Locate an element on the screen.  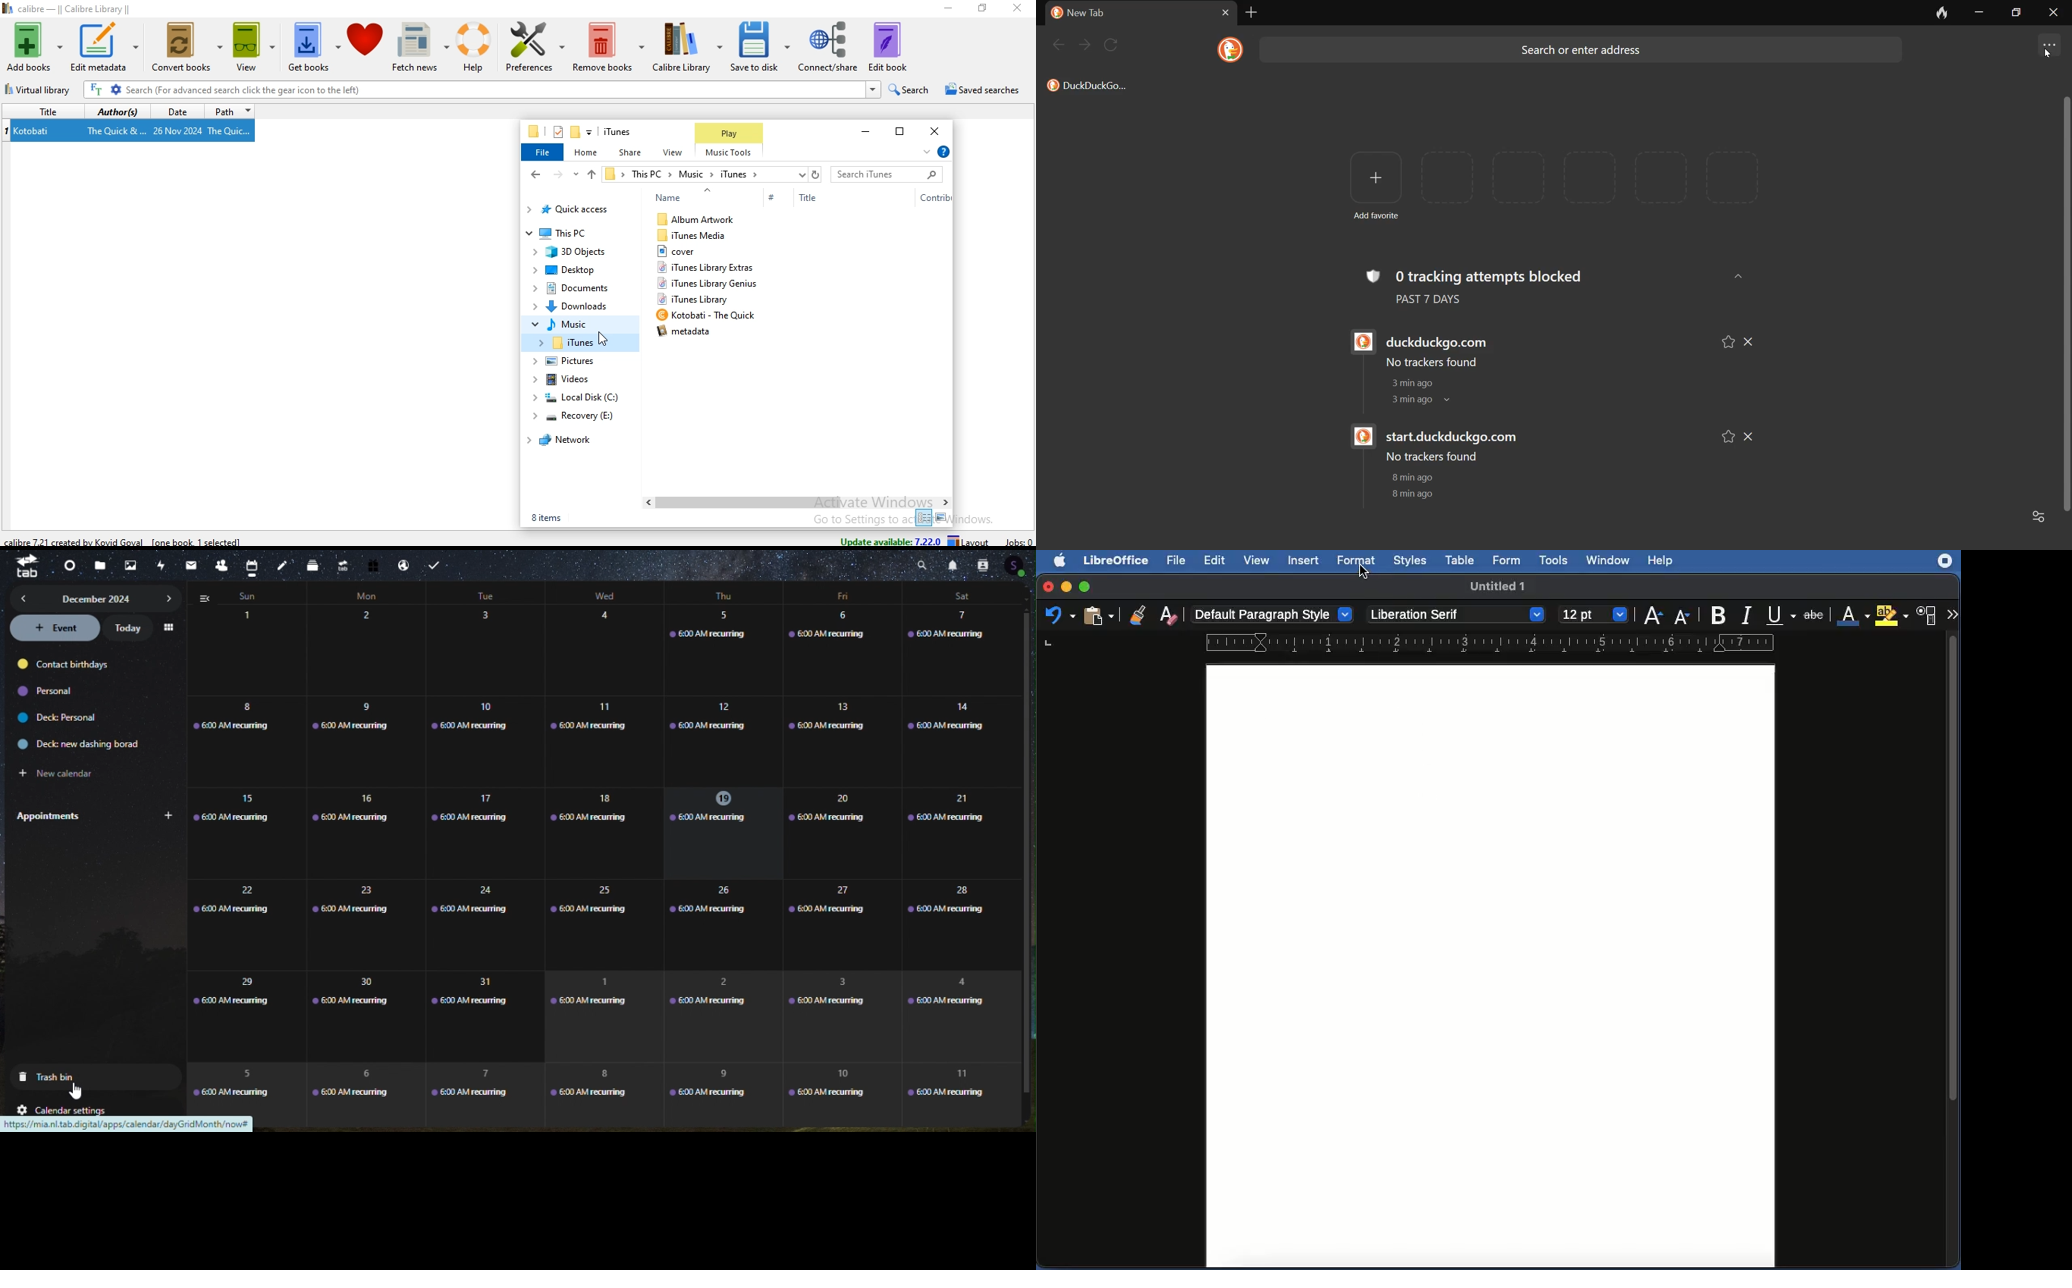
 is located at coordinates (592, 922).